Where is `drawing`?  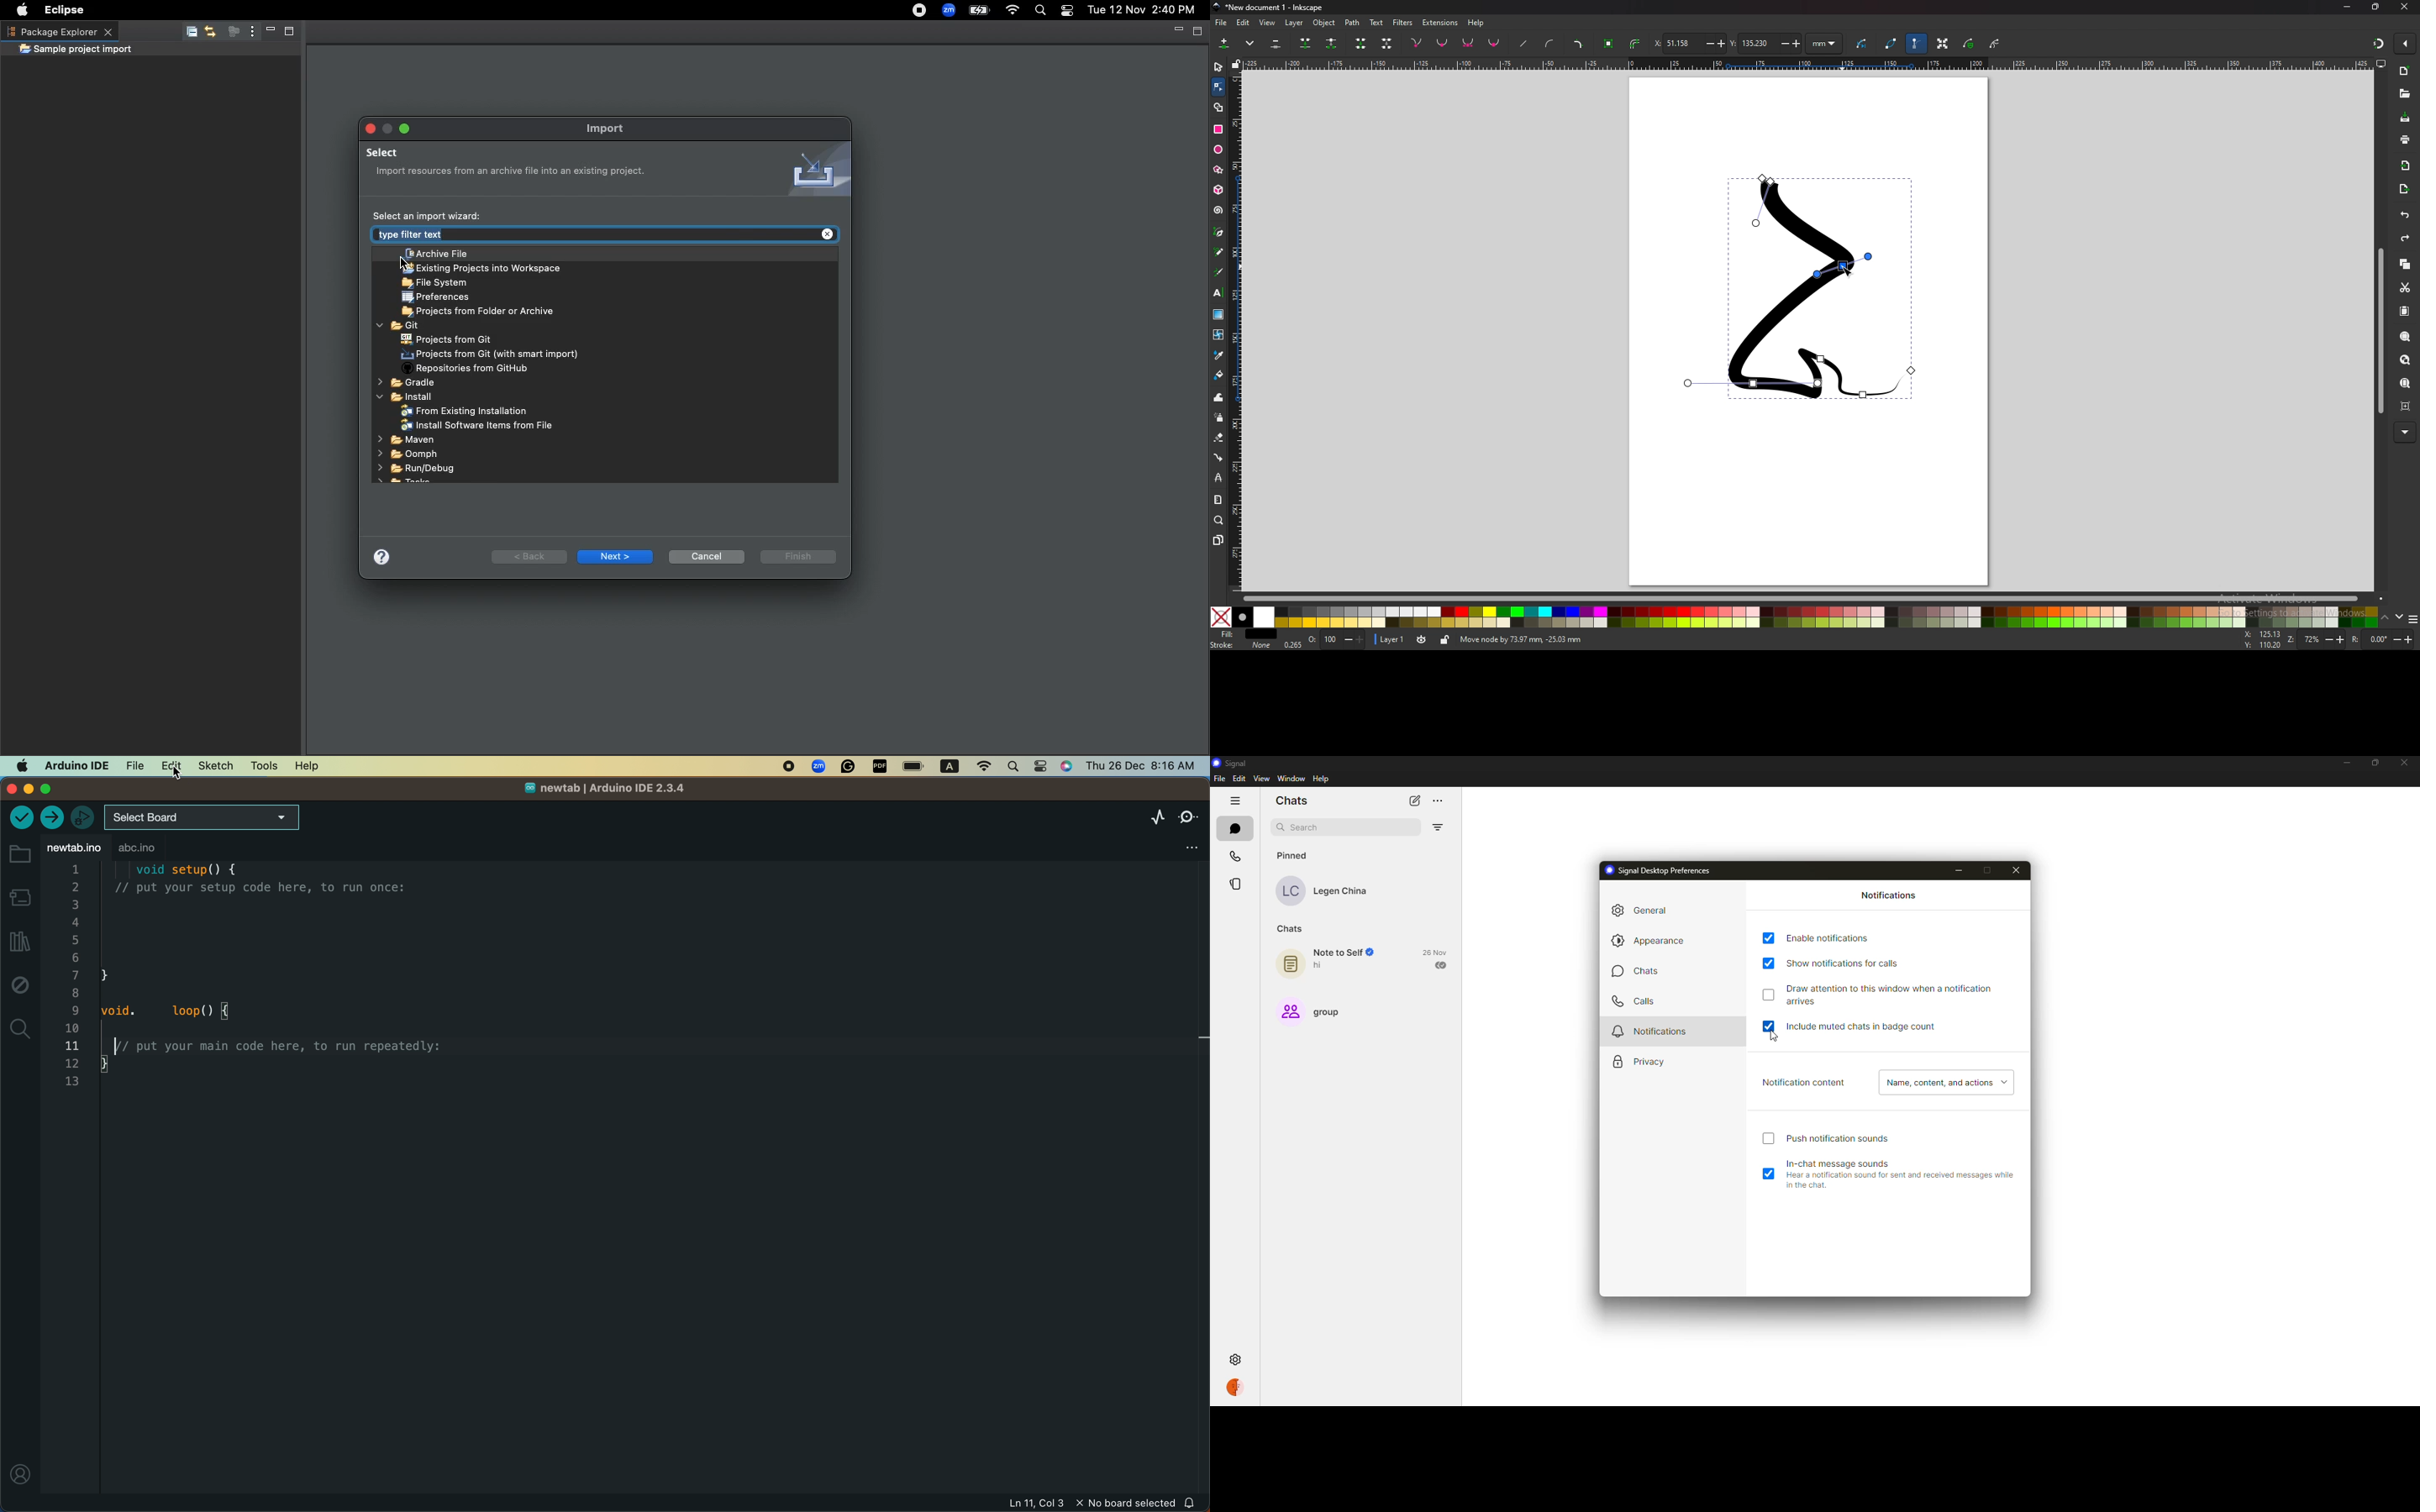 drawing is located at coordinates (1795, 289).